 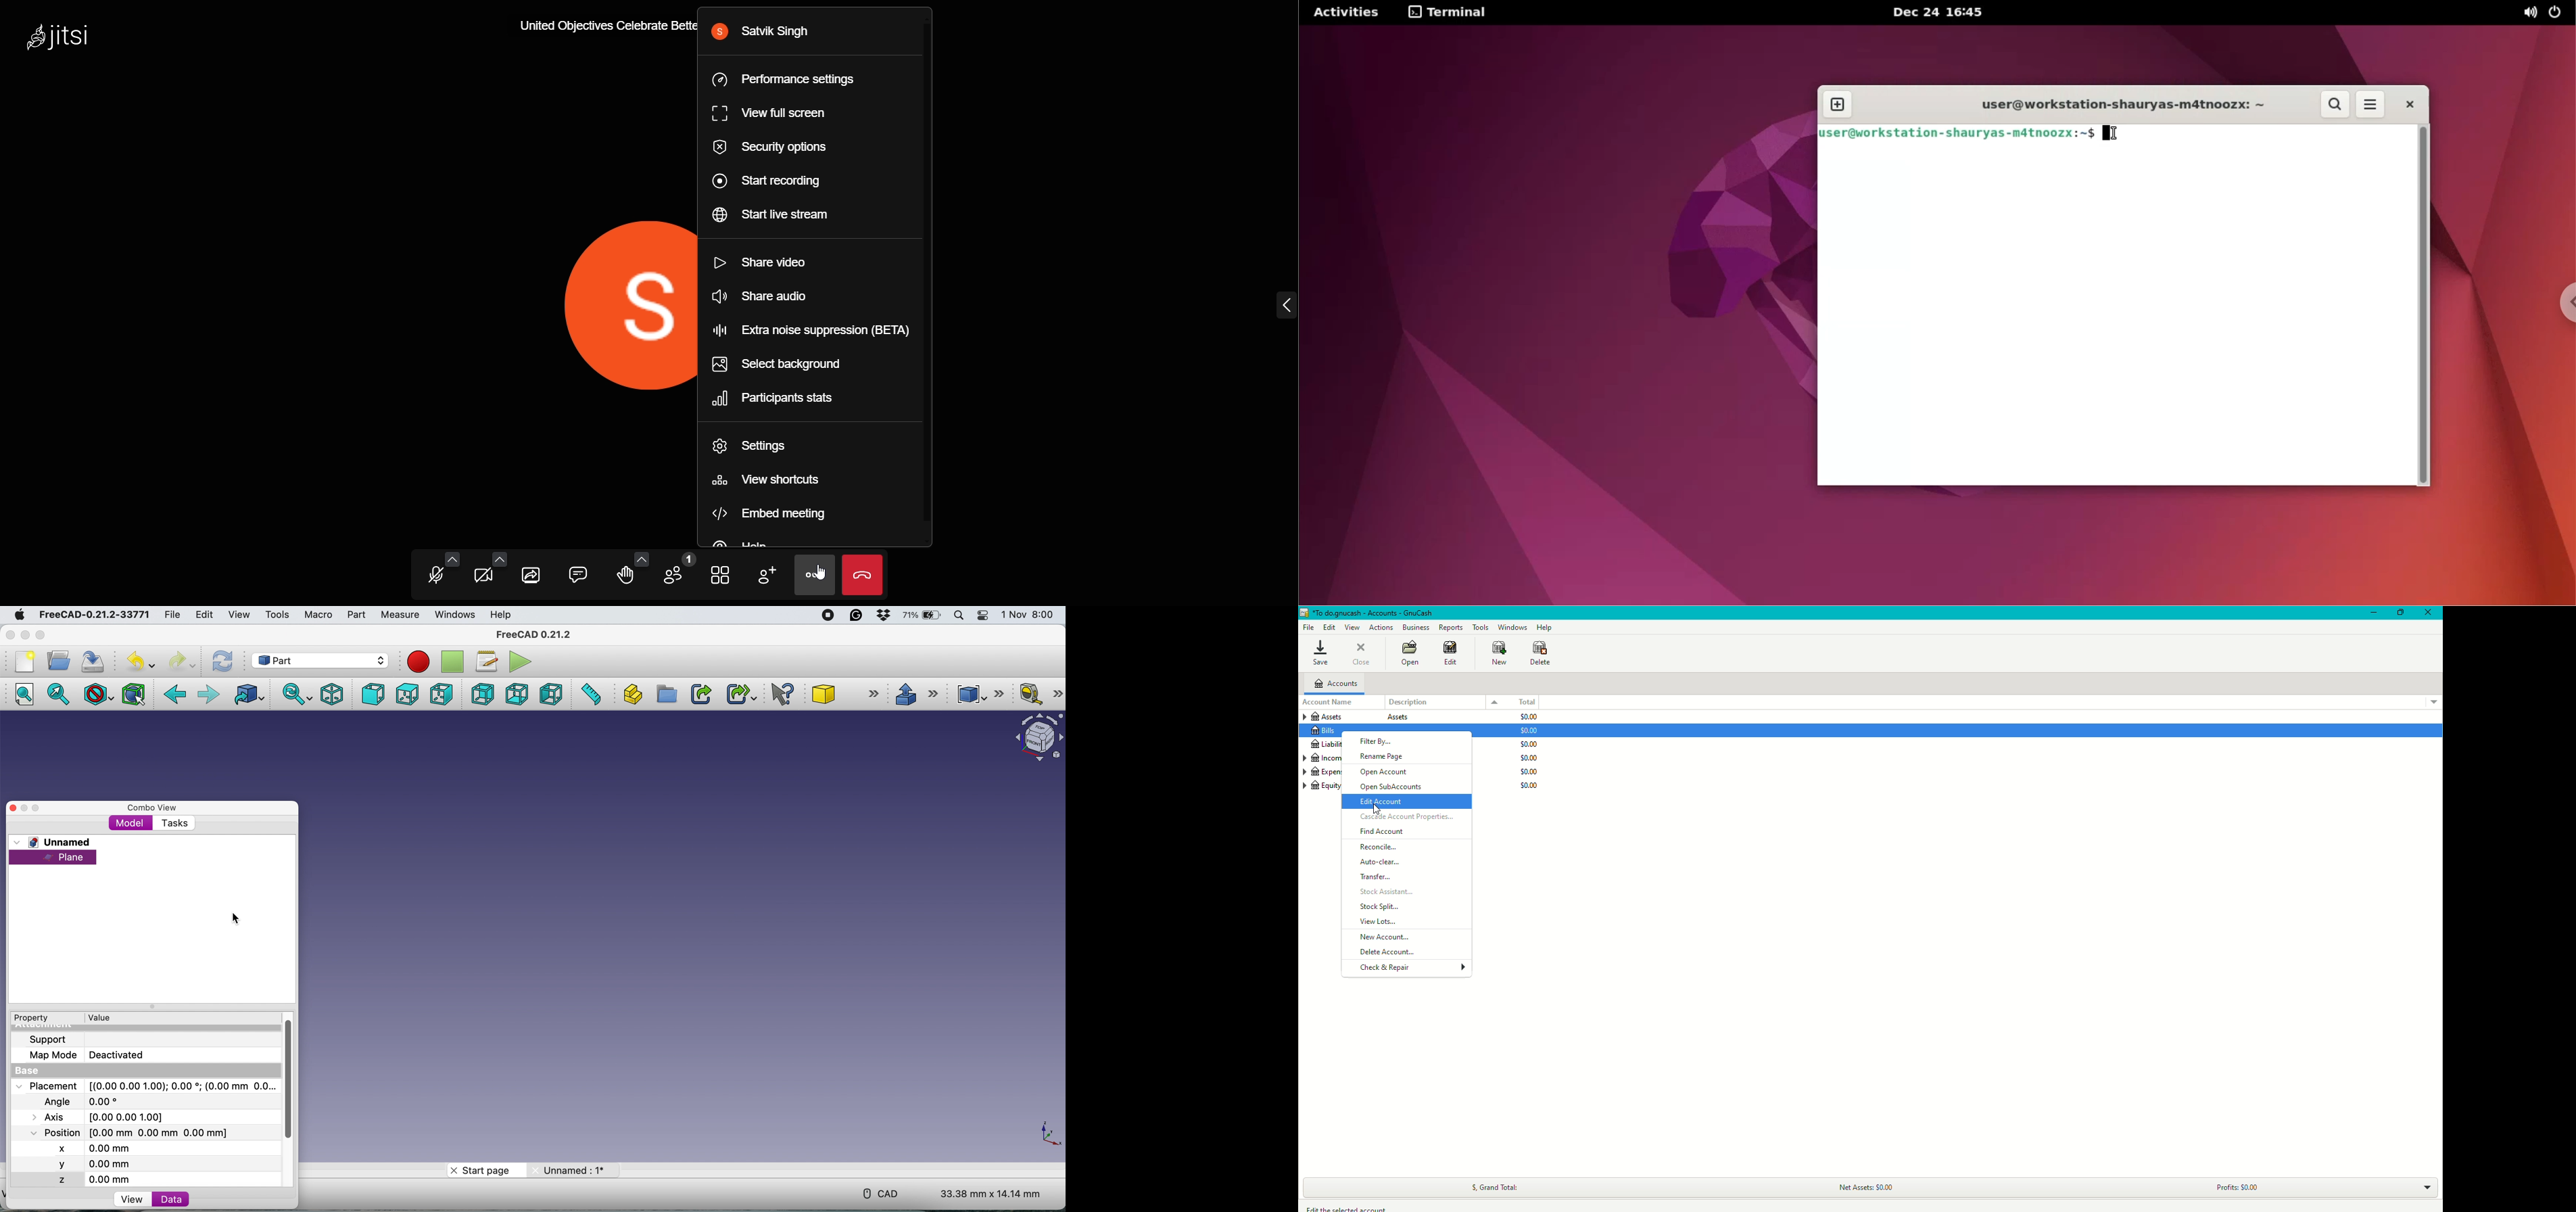 What do you see at coordinates (1045, 1135) in the screenshot?
I see `xy coordinate` at bounding box center [1045, 1135].